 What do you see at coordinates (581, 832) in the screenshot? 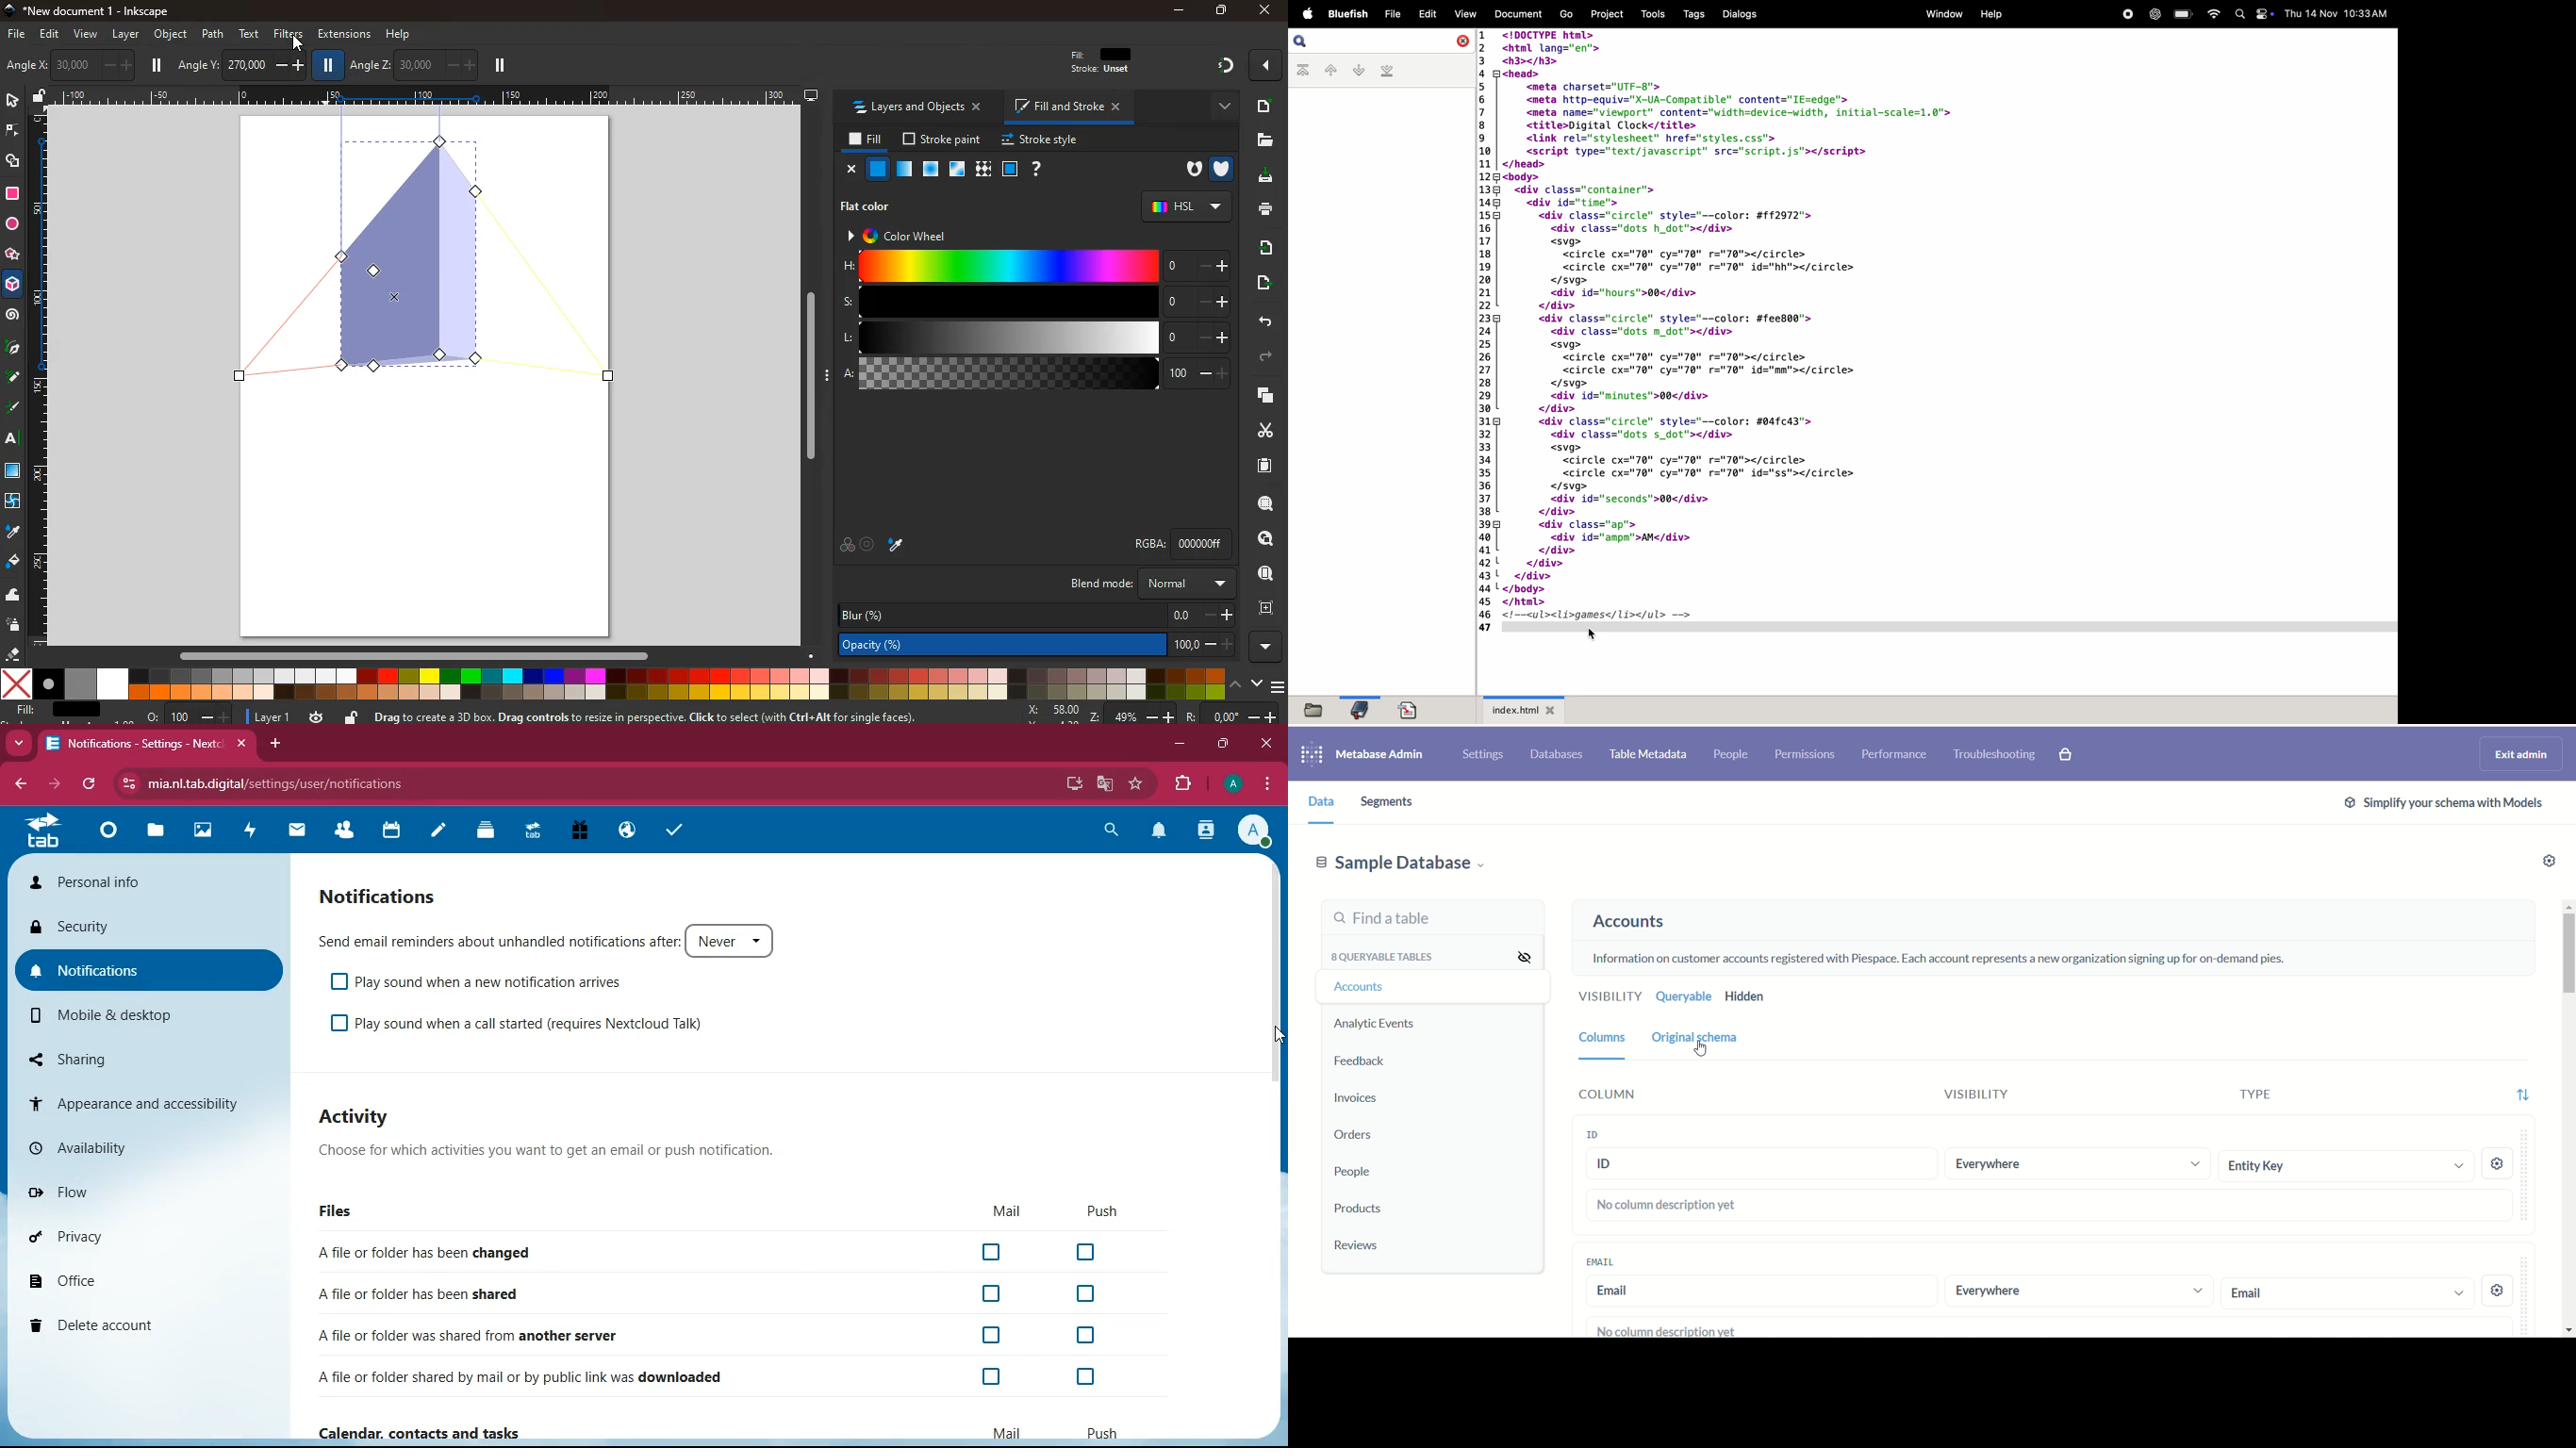
I see `gift` at bounding box center [581, 832].